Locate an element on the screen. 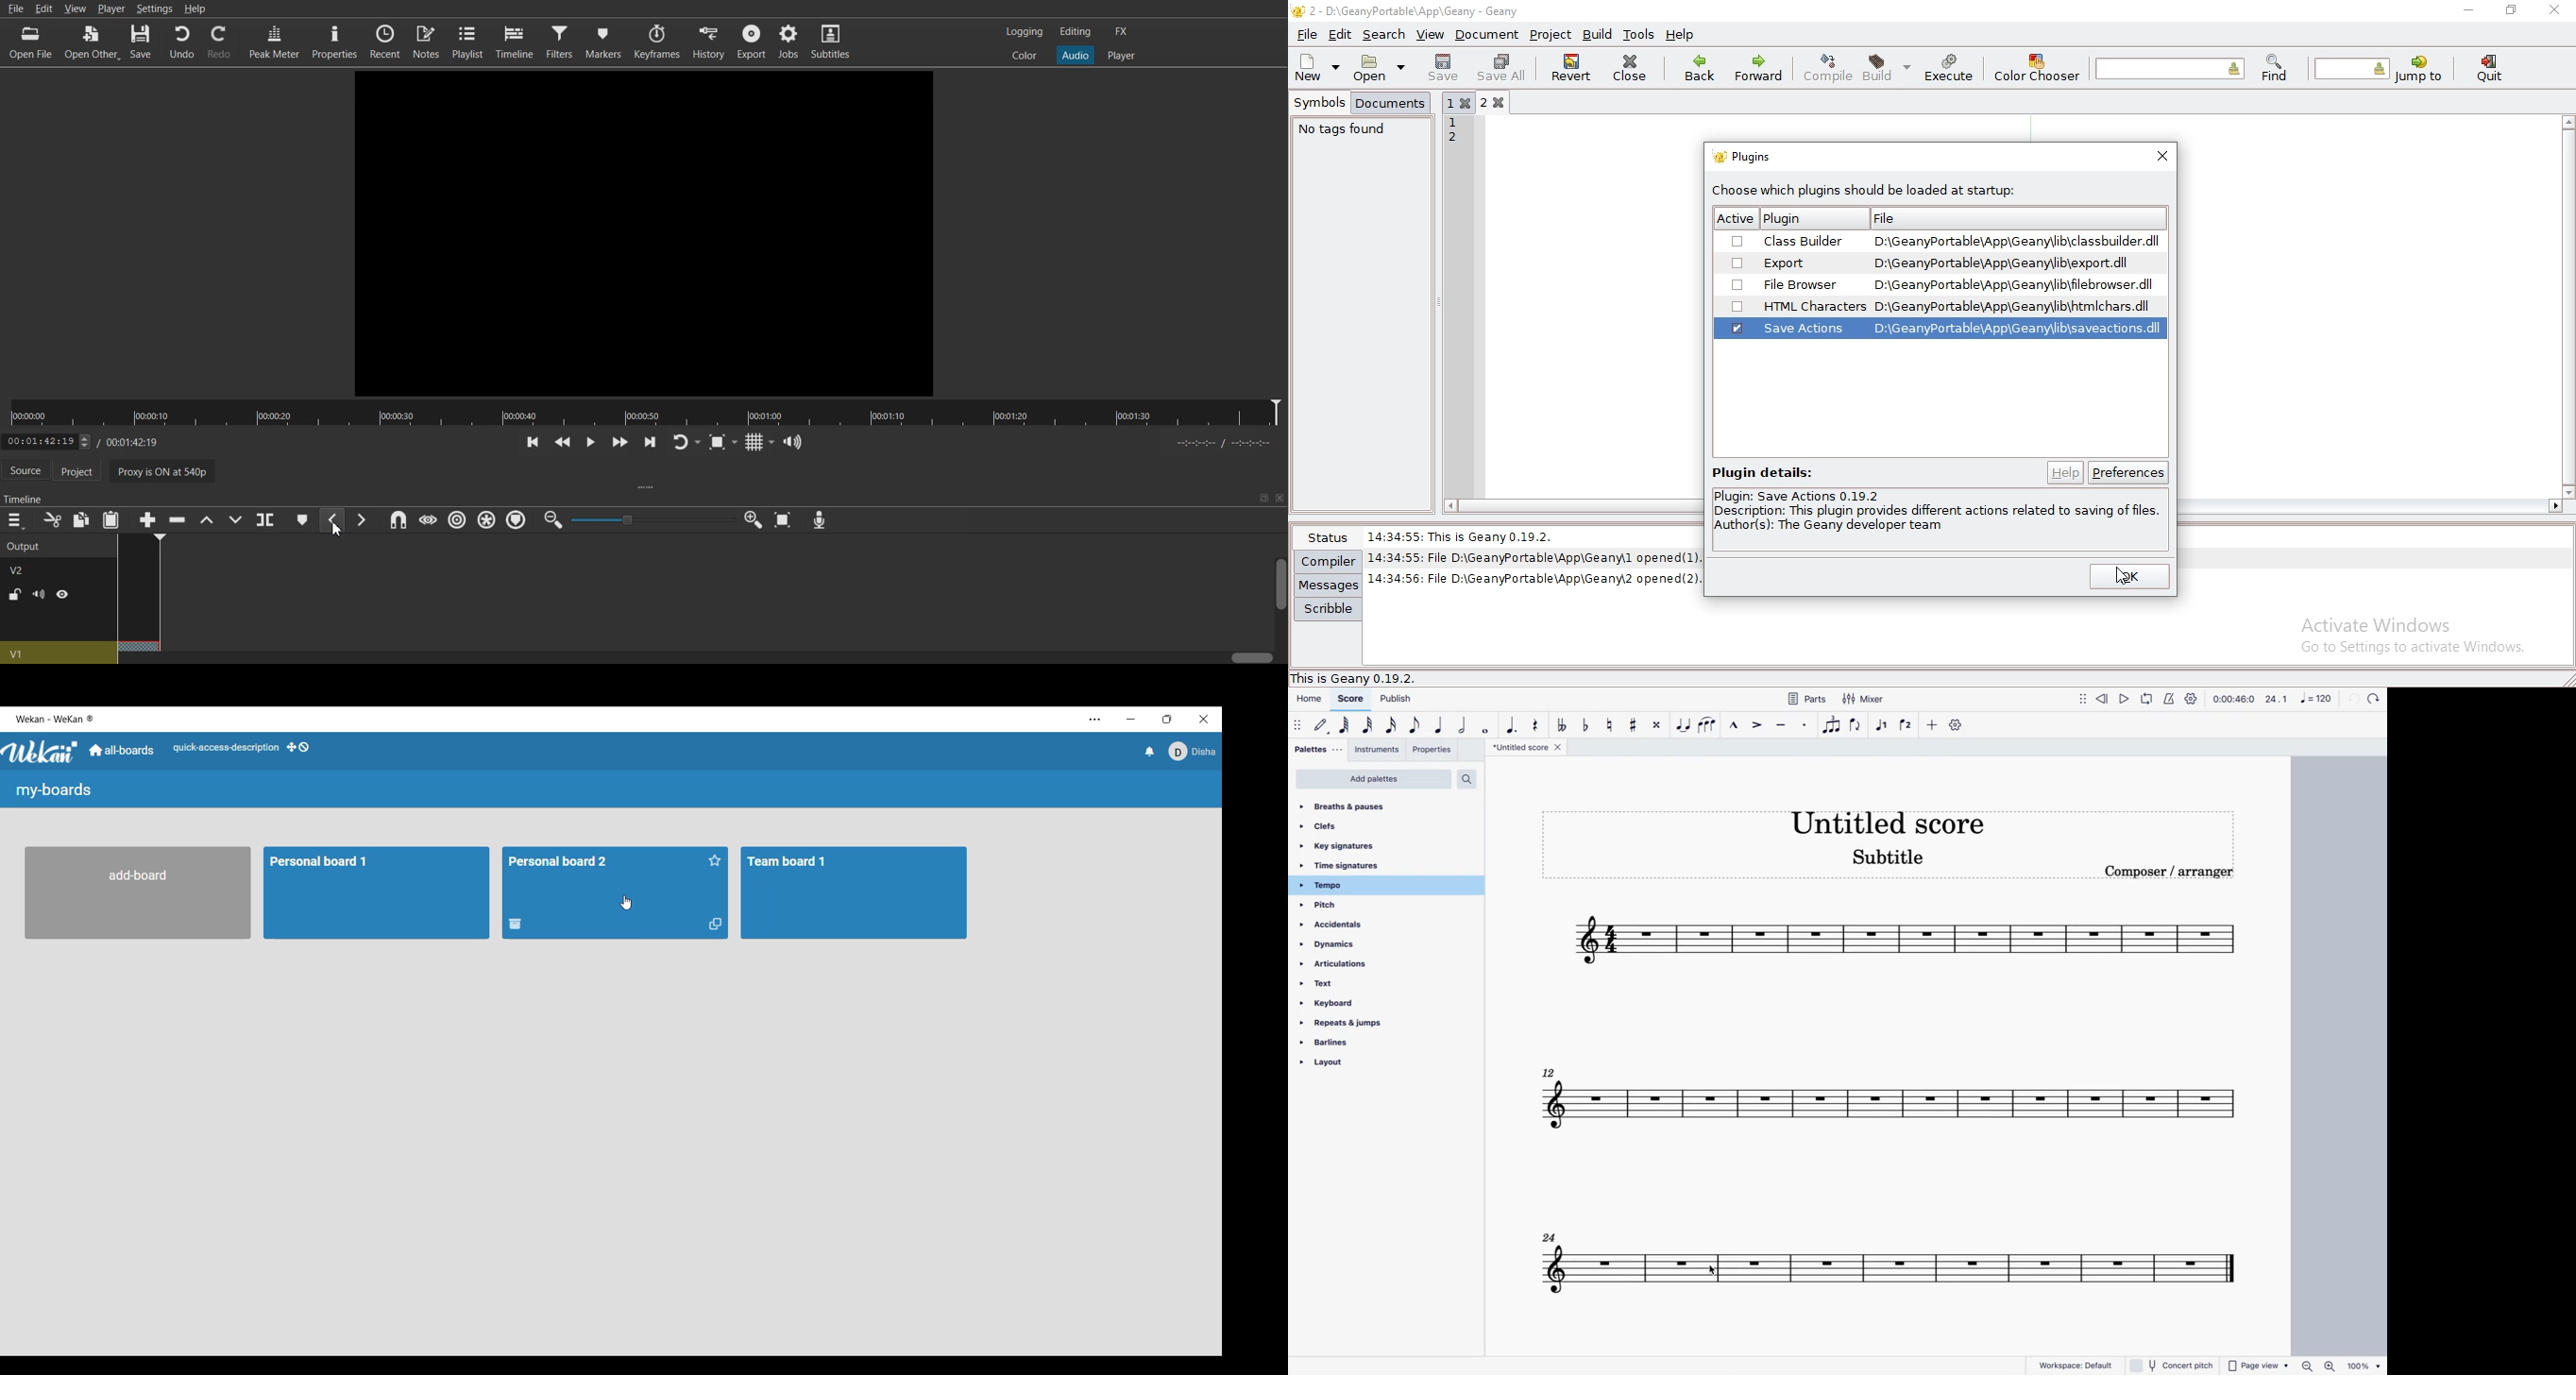 The width and height of the screenshot is (2576, 1400). Split on playhead is located at coordinates (266, 520).